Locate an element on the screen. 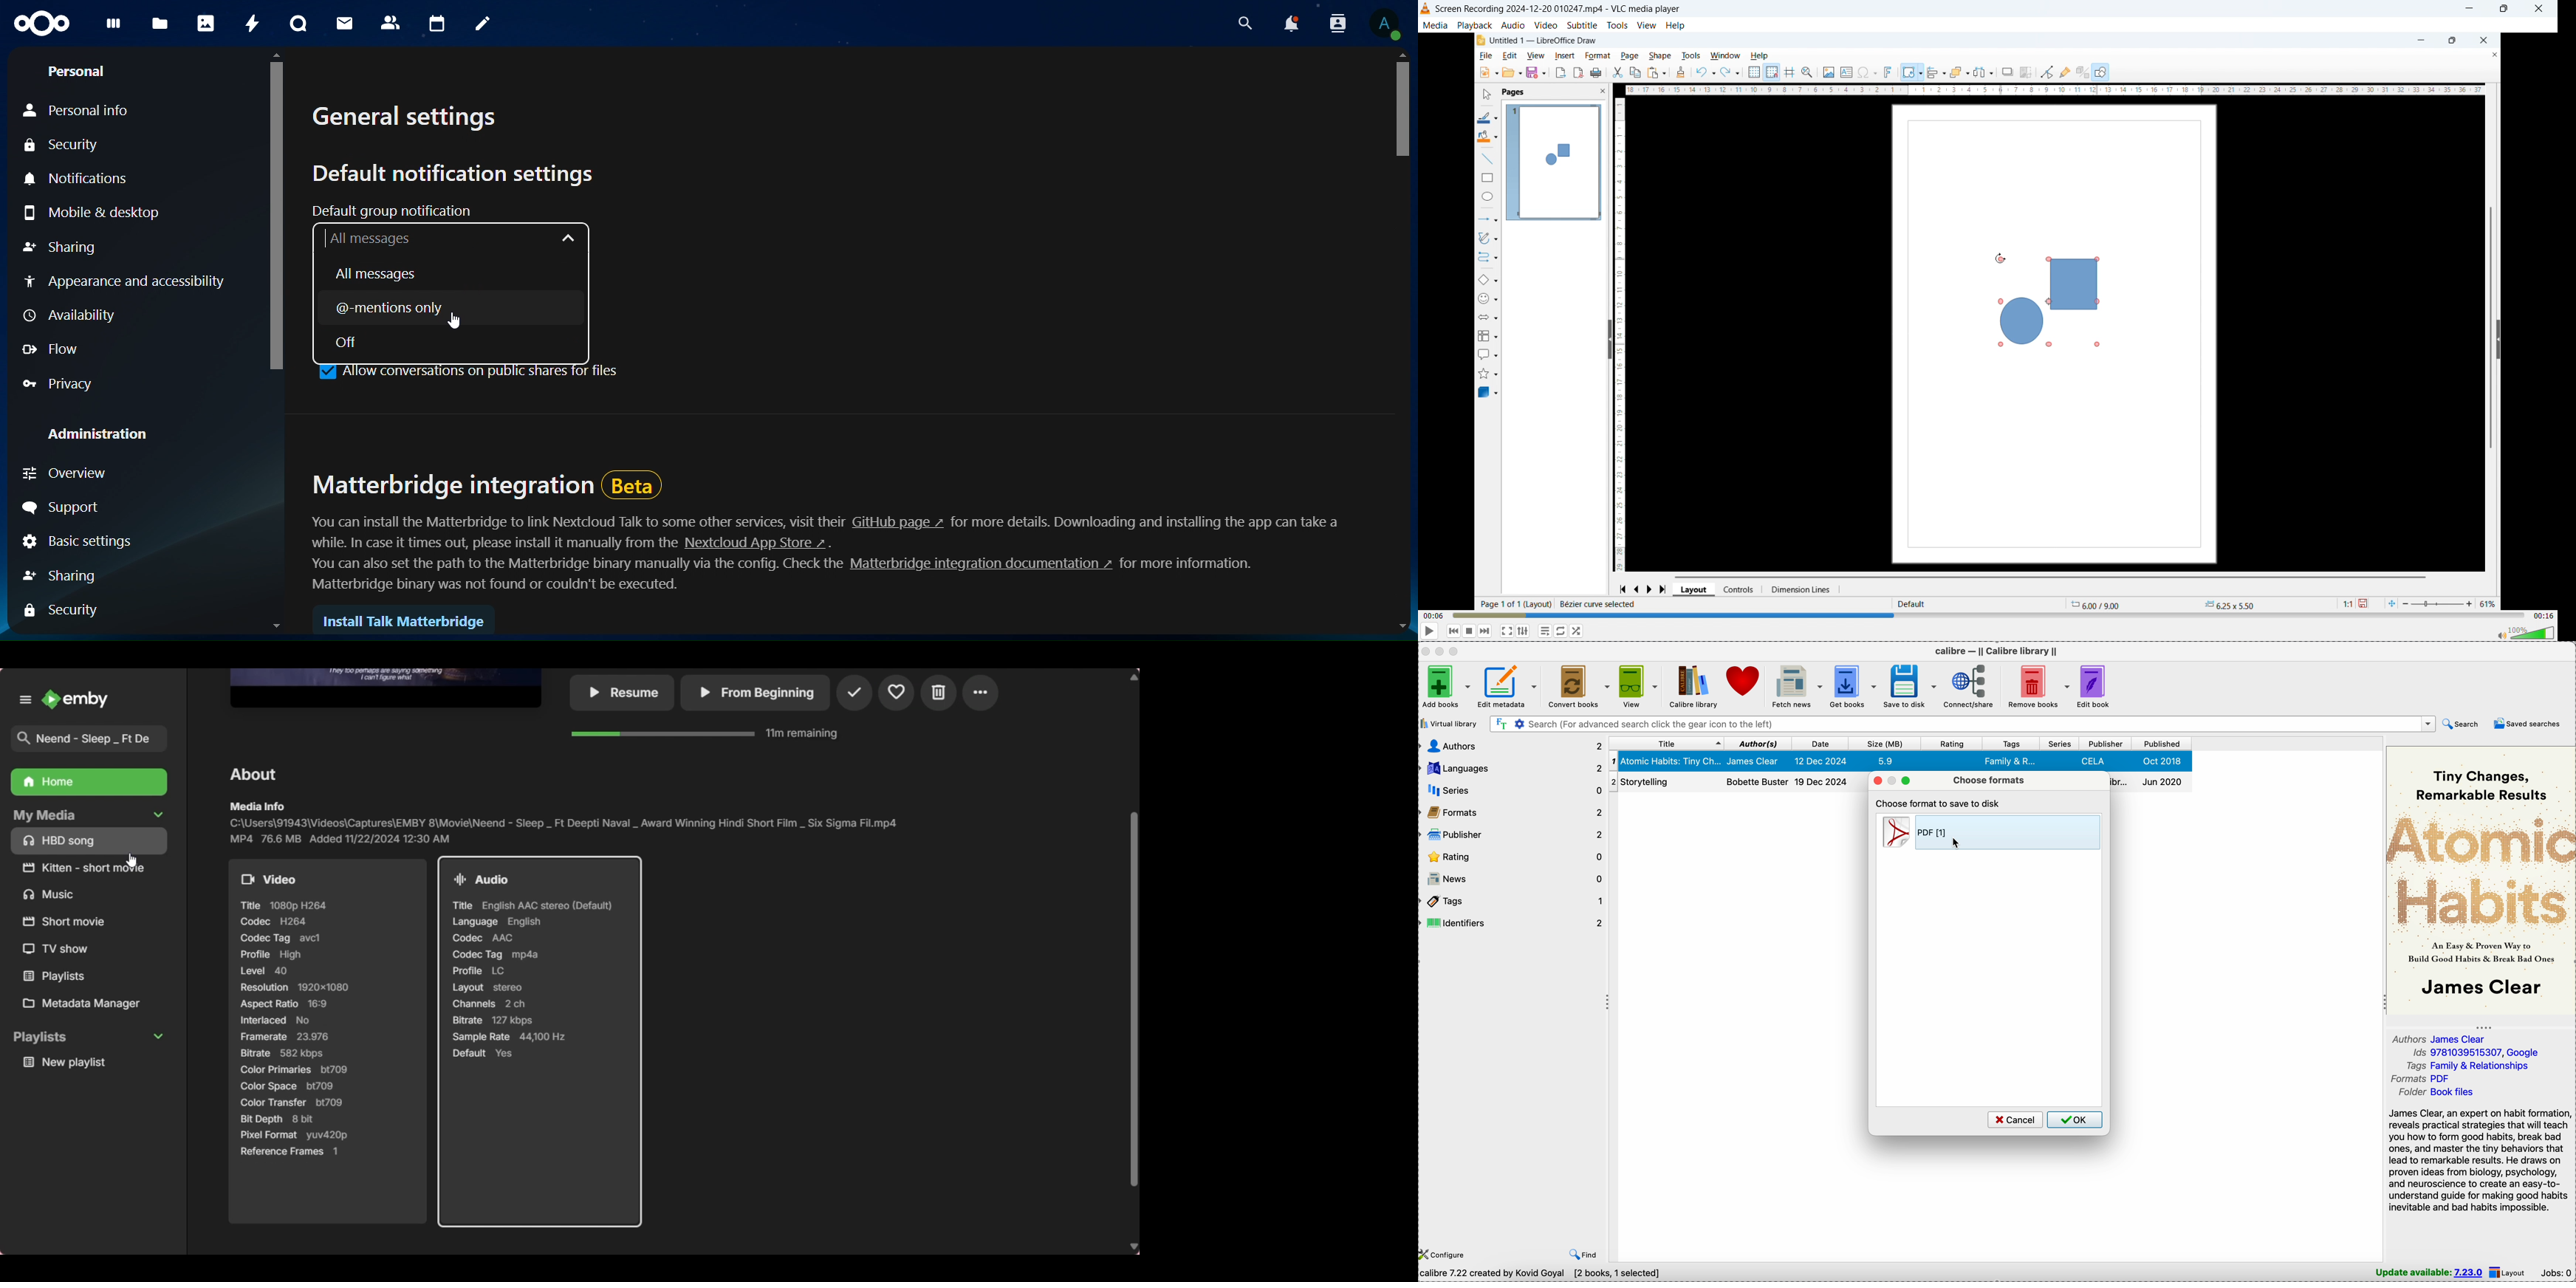 This screenshot has height=1288, width=2576. minimise  is located at coordinates (2468, 9).